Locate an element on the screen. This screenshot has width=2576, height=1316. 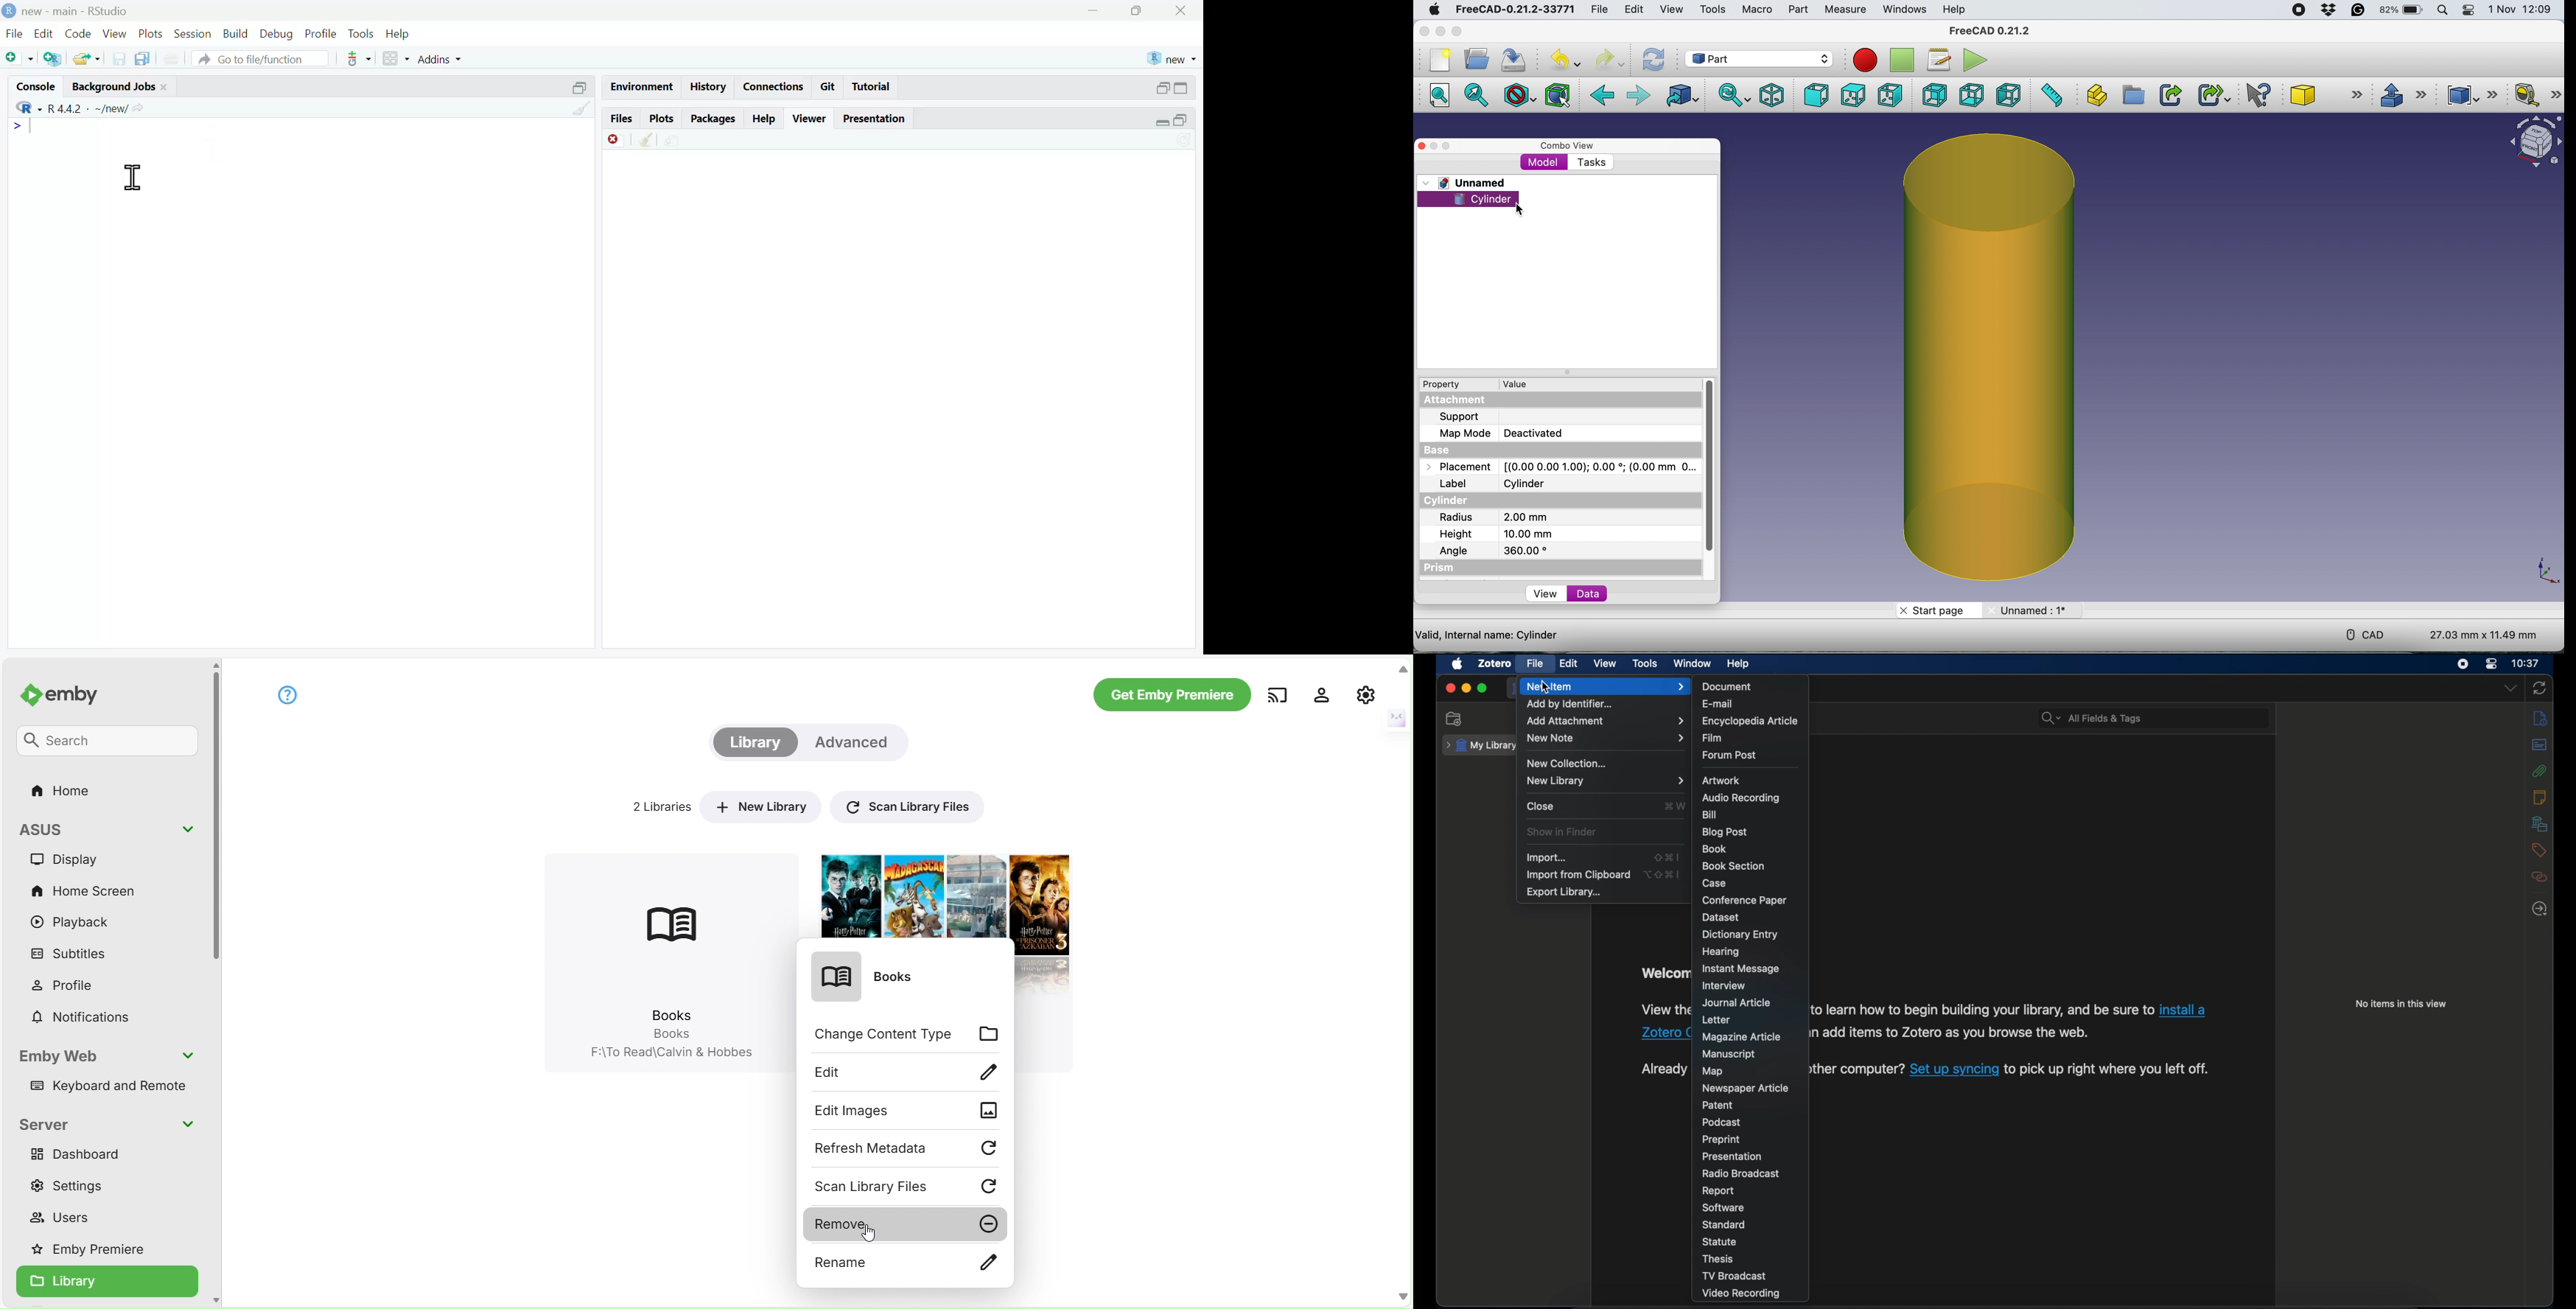
no items in this view is located at coordinates (2403, 1004).